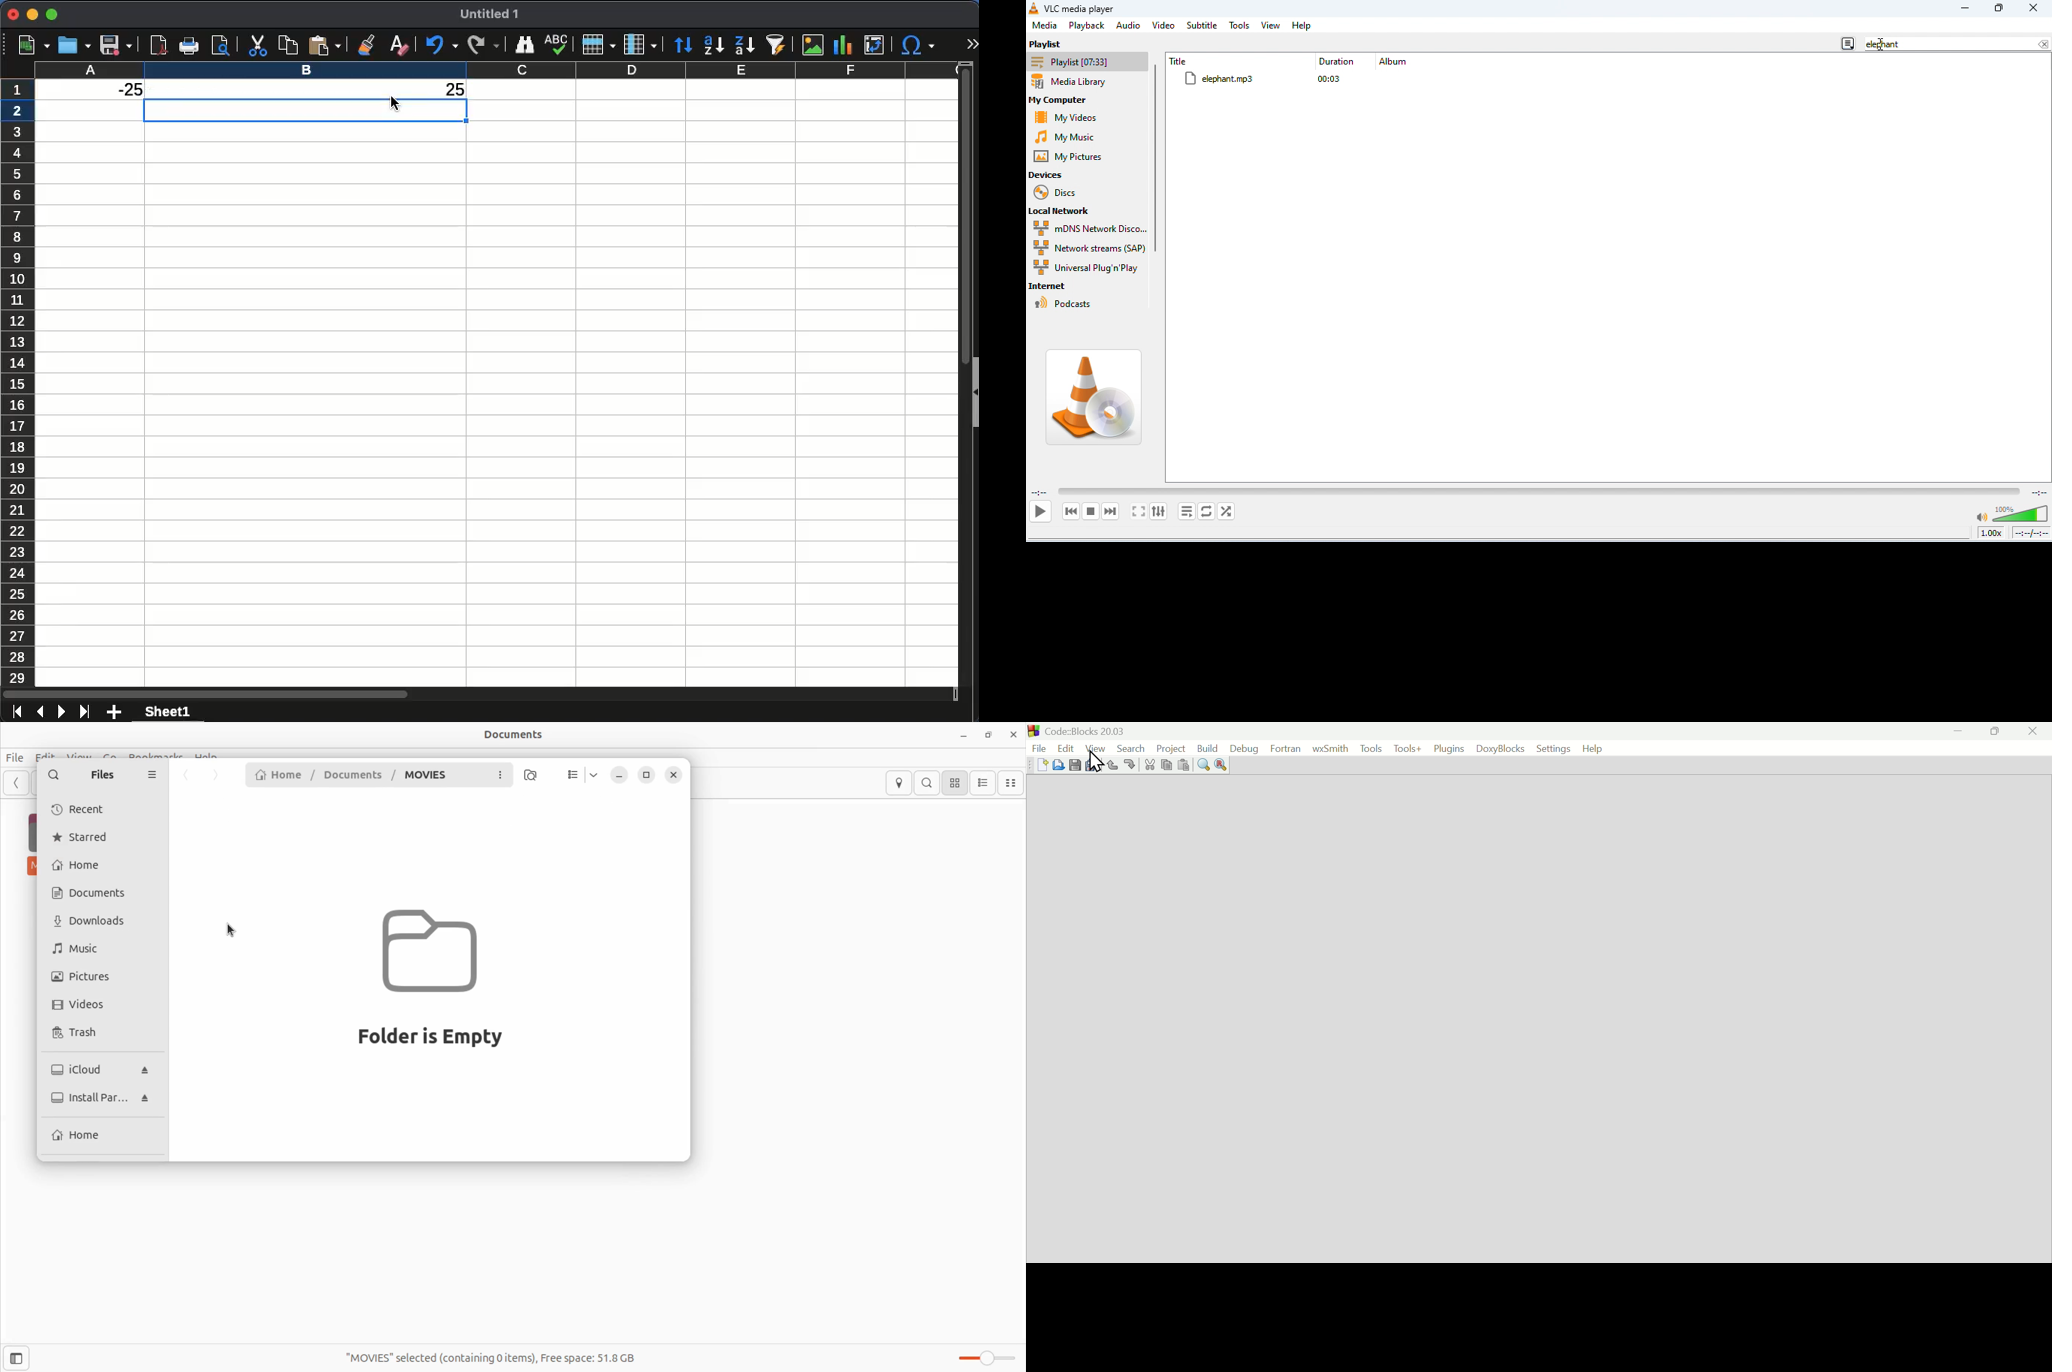 This screenshot has height=1372, width=2072. I want to click on untitled 1, so click(489, 14).